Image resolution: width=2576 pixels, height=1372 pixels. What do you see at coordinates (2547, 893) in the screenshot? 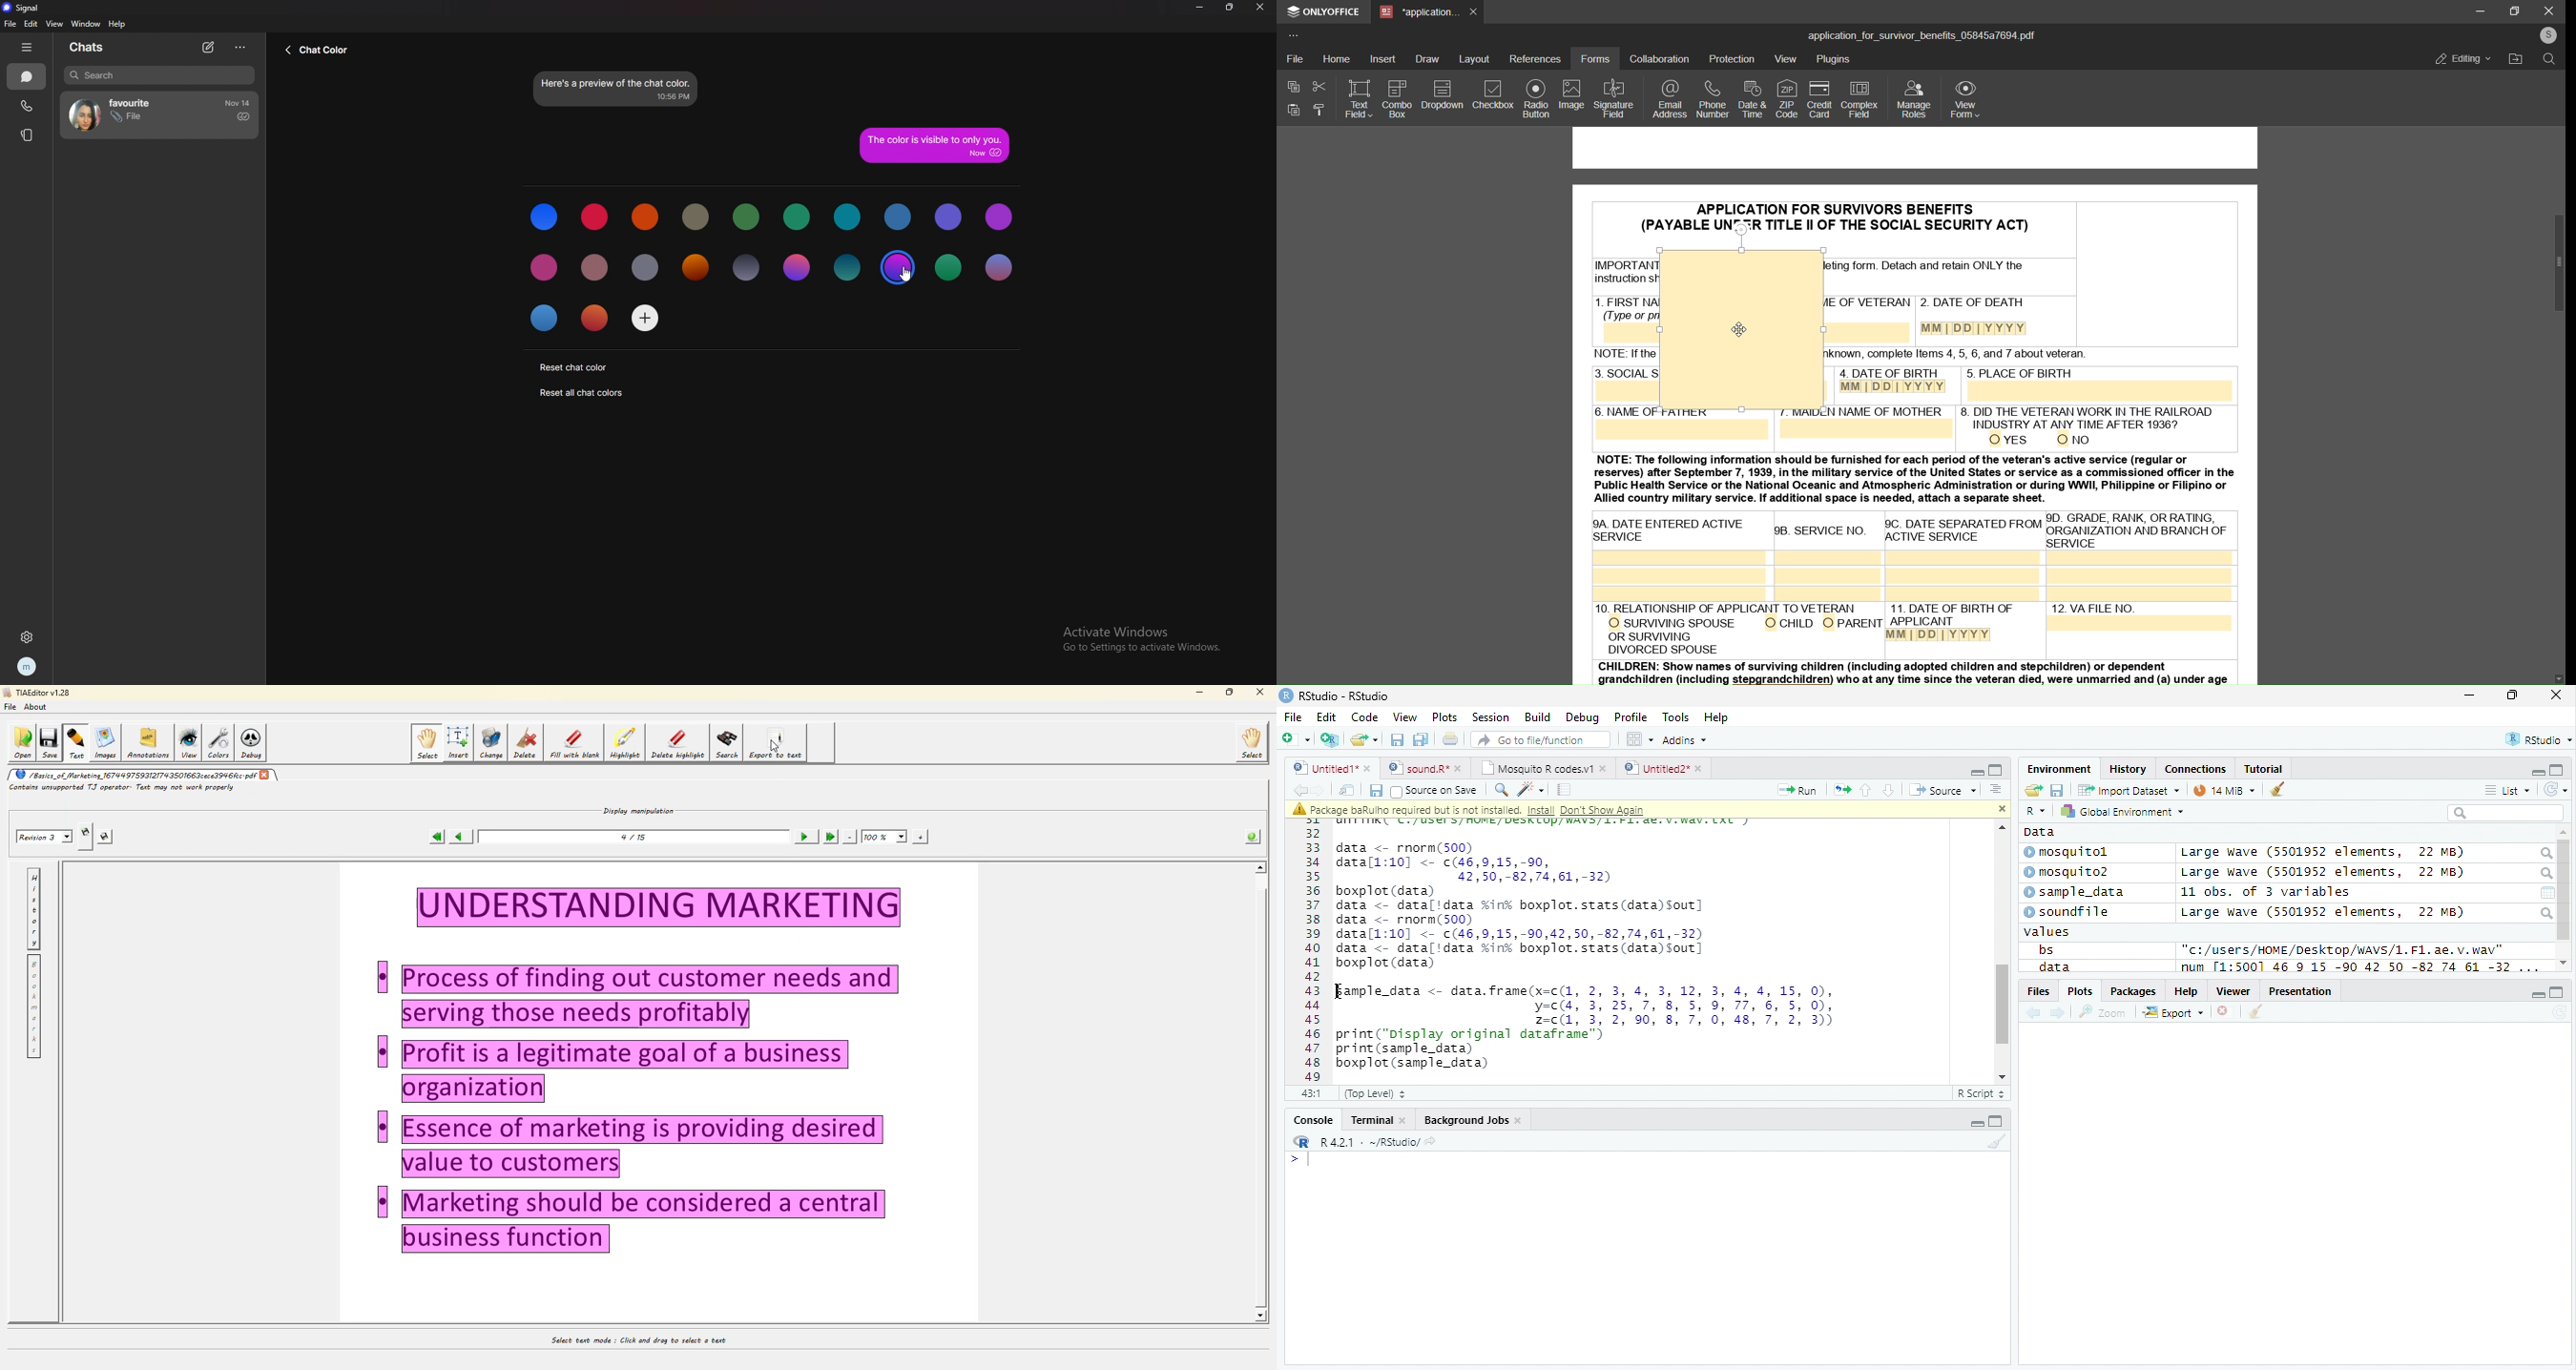
I see `Calendar` at bounding box center [2547, 893].